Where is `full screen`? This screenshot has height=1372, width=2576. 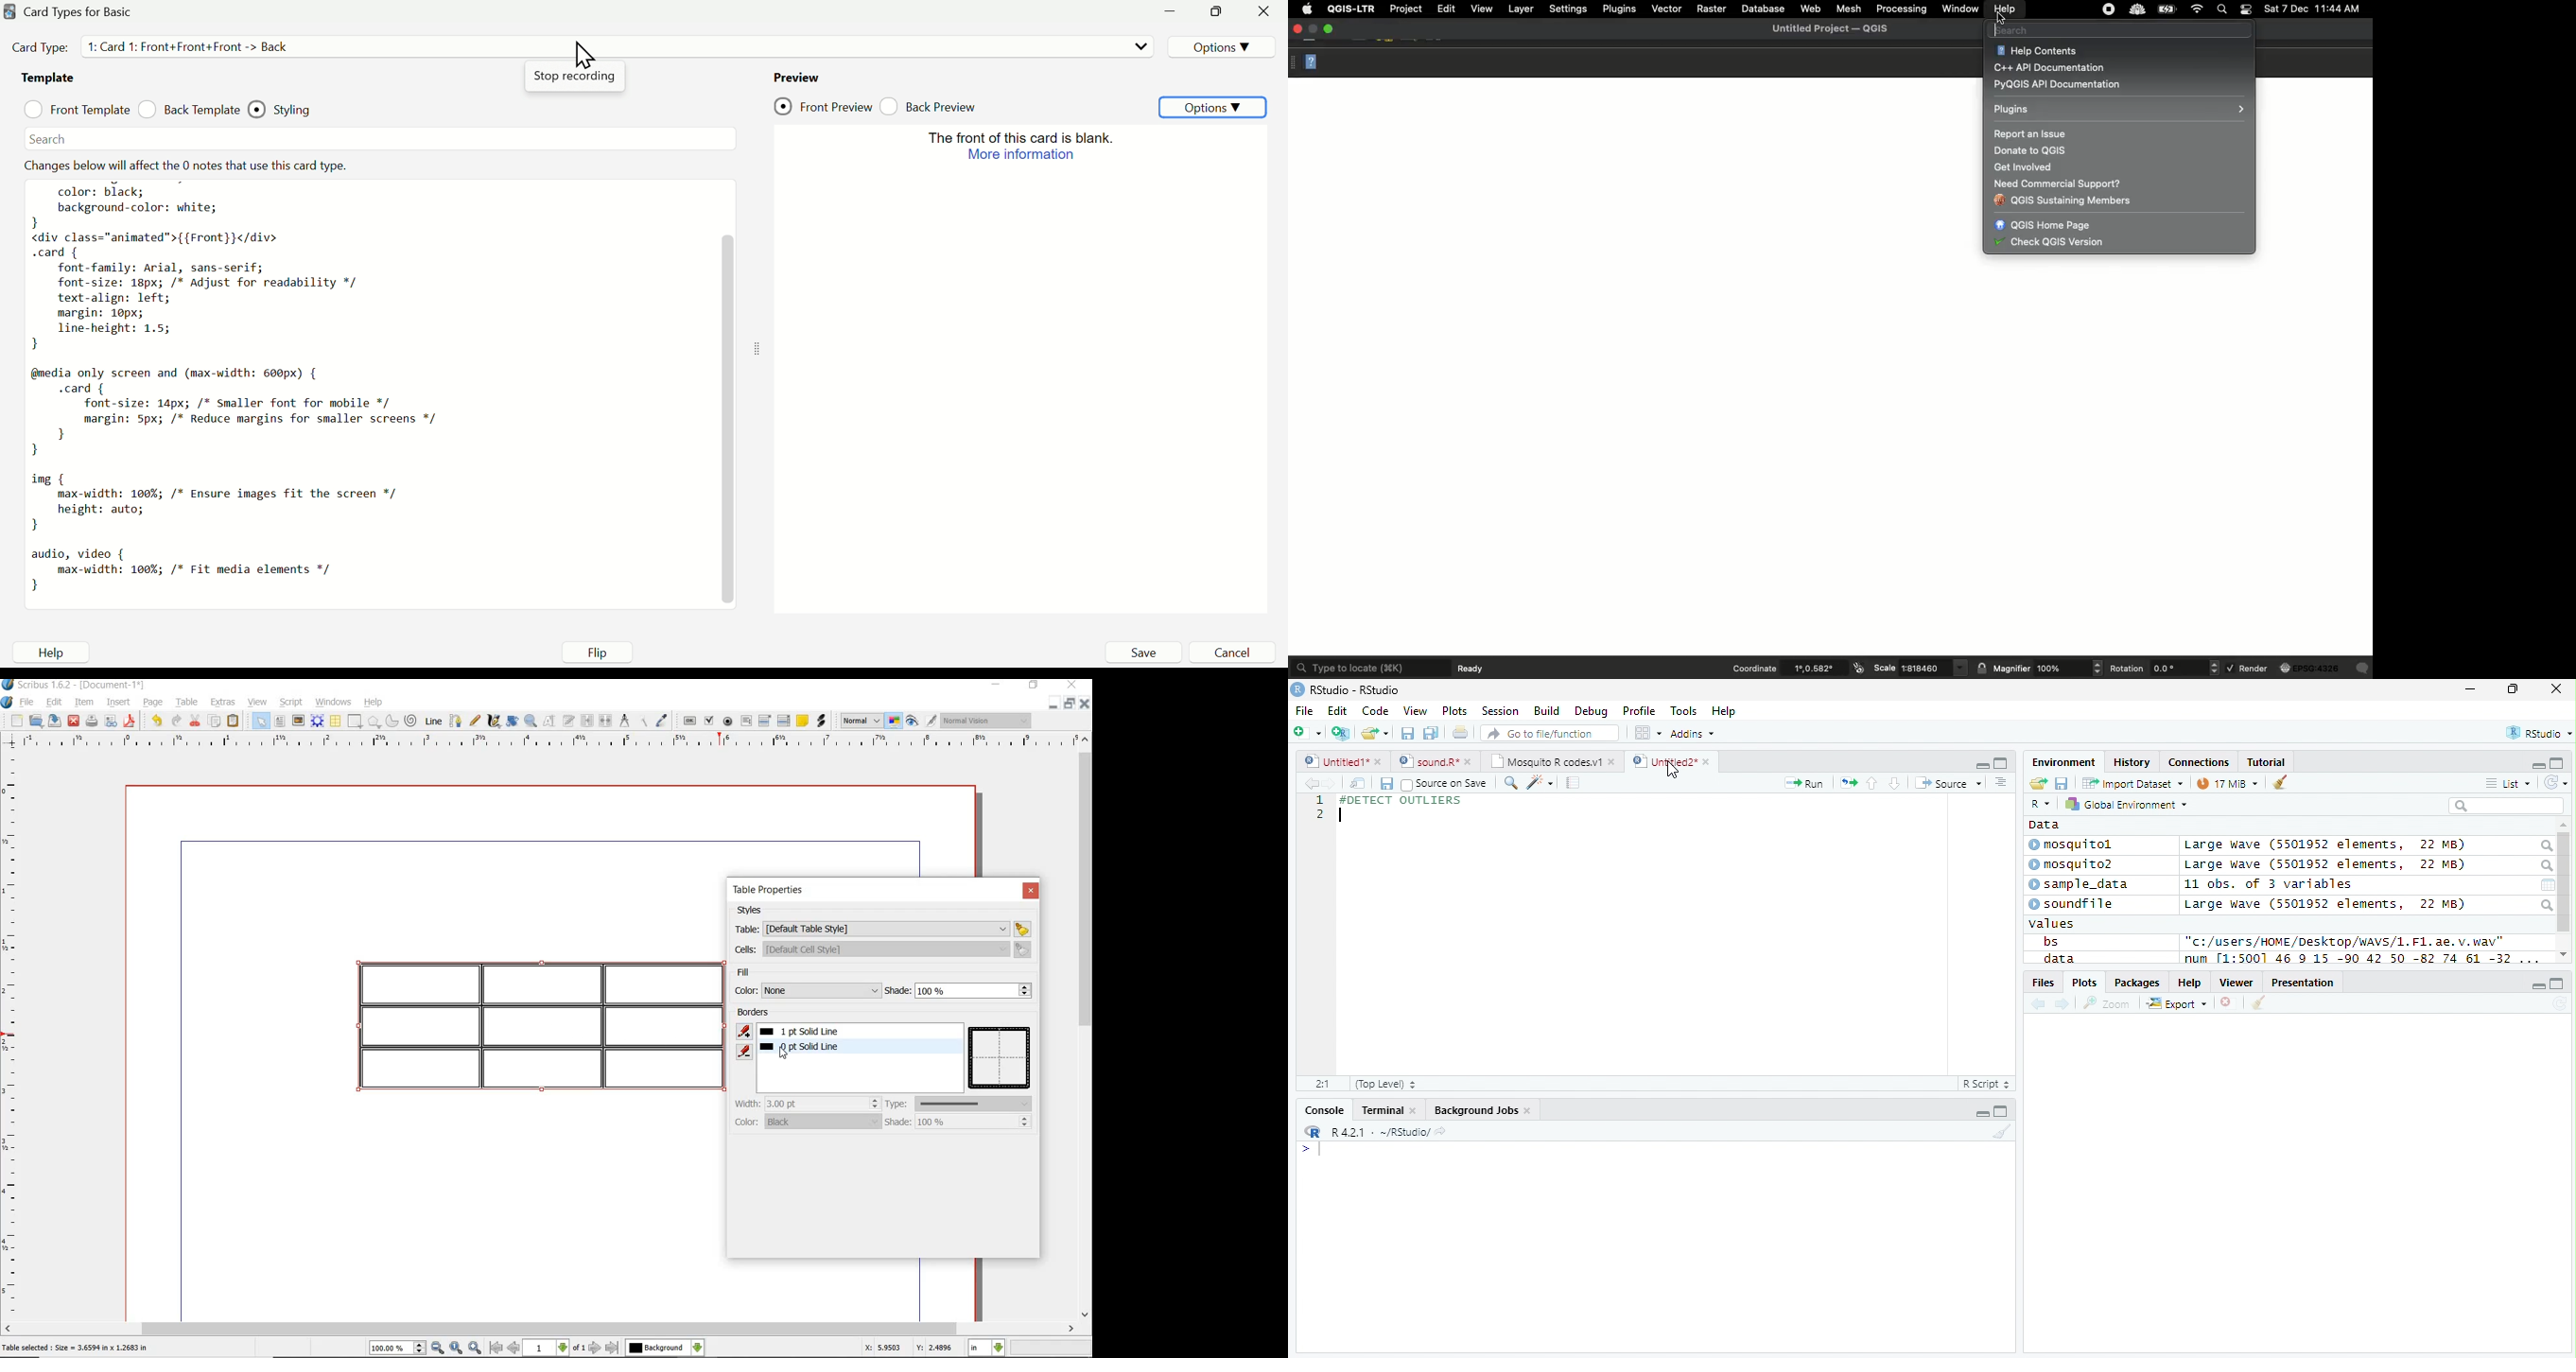
full screen is located at coordinates (2558, 984).